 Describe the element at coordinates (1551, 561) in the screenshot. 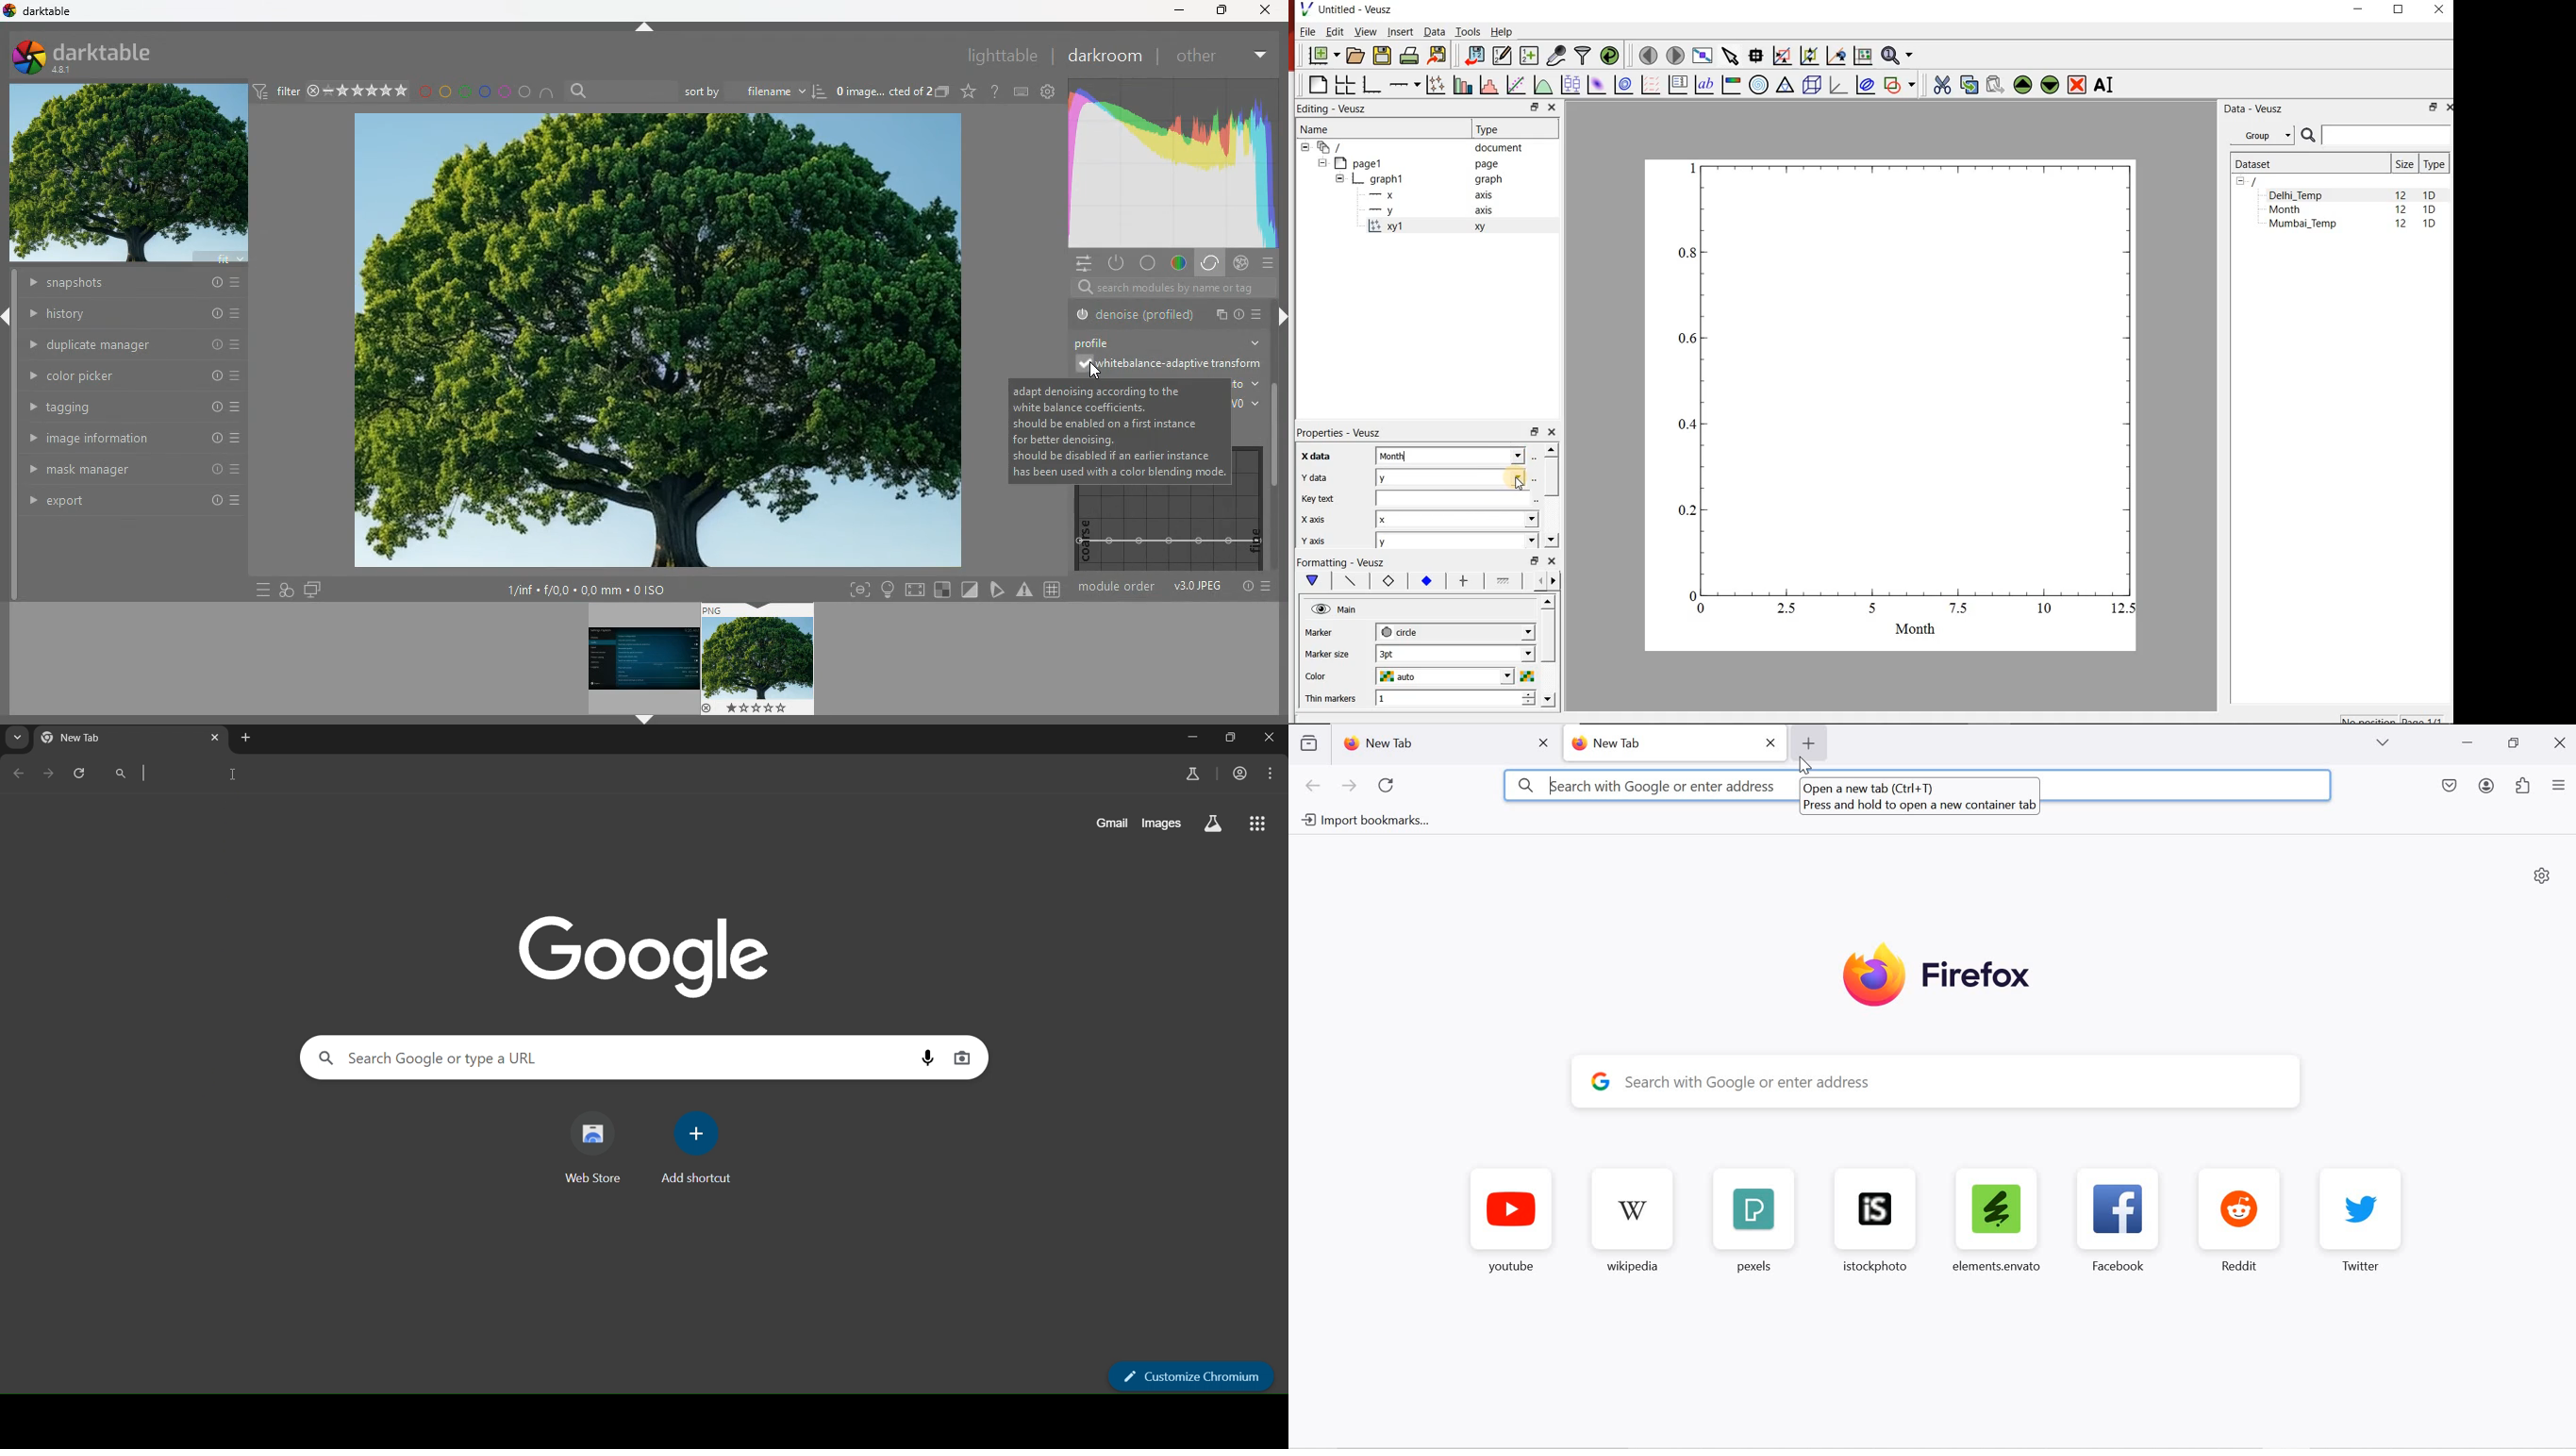

I see `close` at that location.